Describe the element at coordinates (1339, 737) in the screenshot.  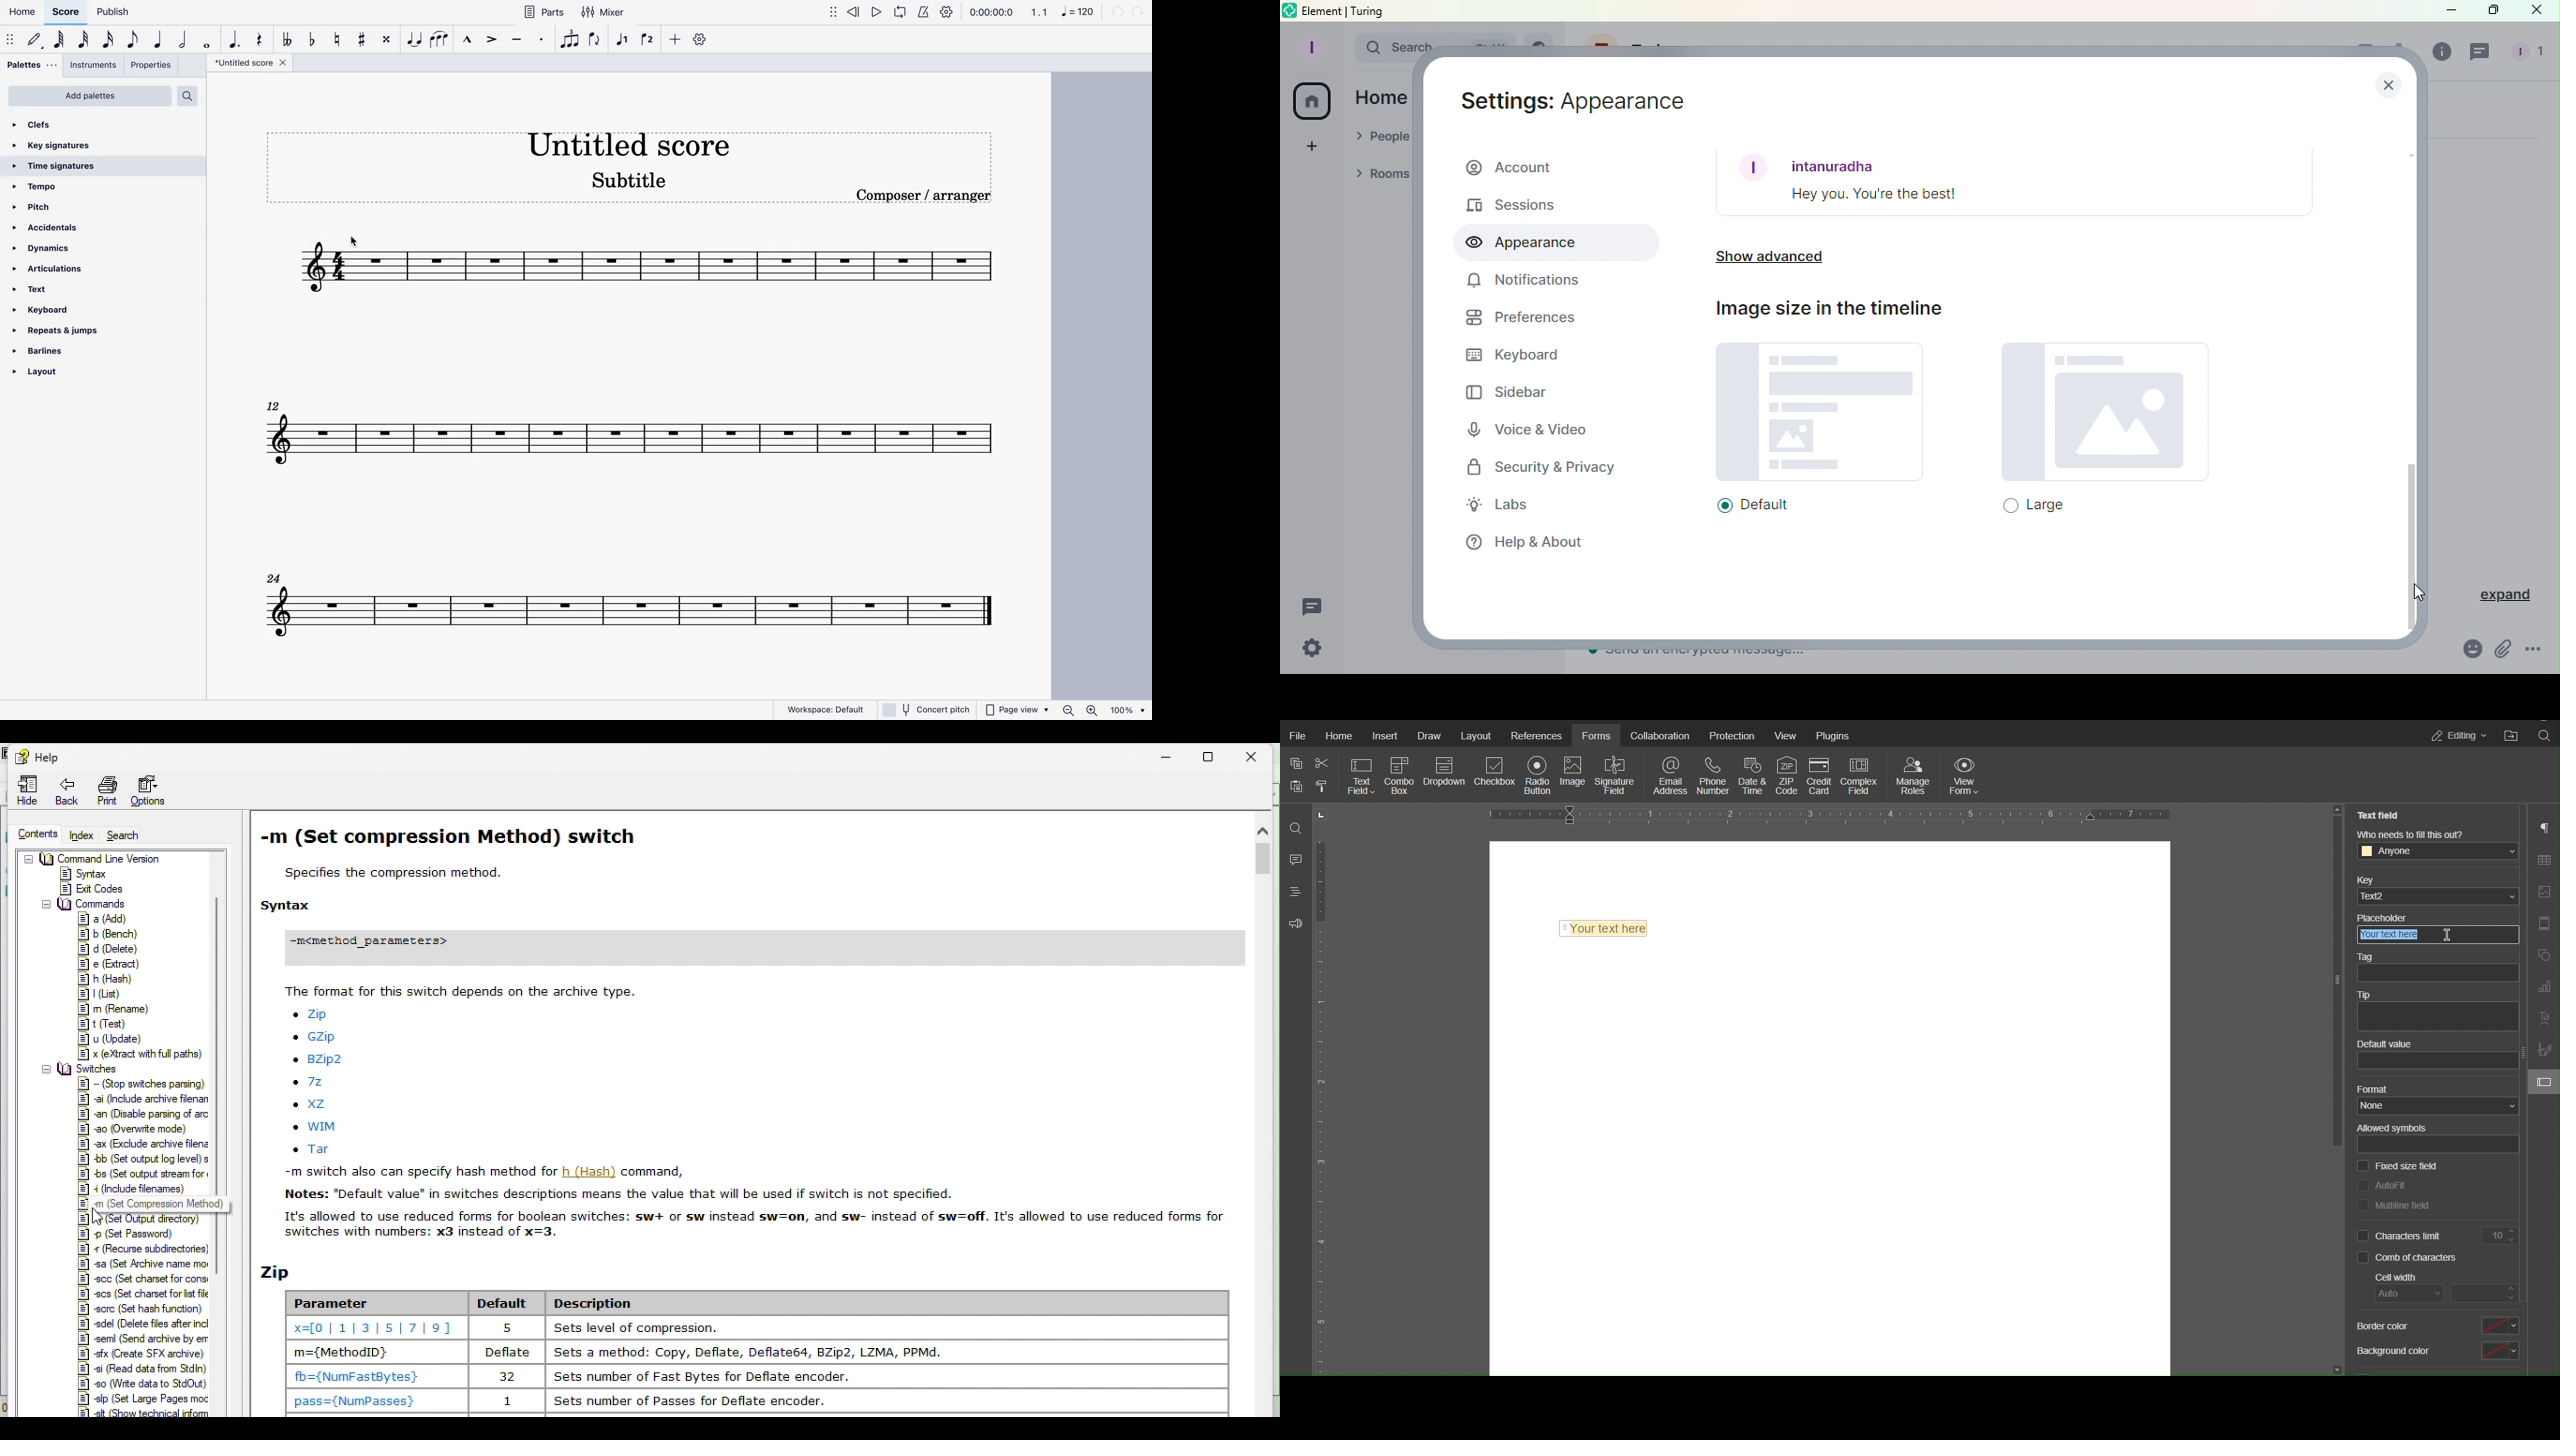
I see `Home` at that location.